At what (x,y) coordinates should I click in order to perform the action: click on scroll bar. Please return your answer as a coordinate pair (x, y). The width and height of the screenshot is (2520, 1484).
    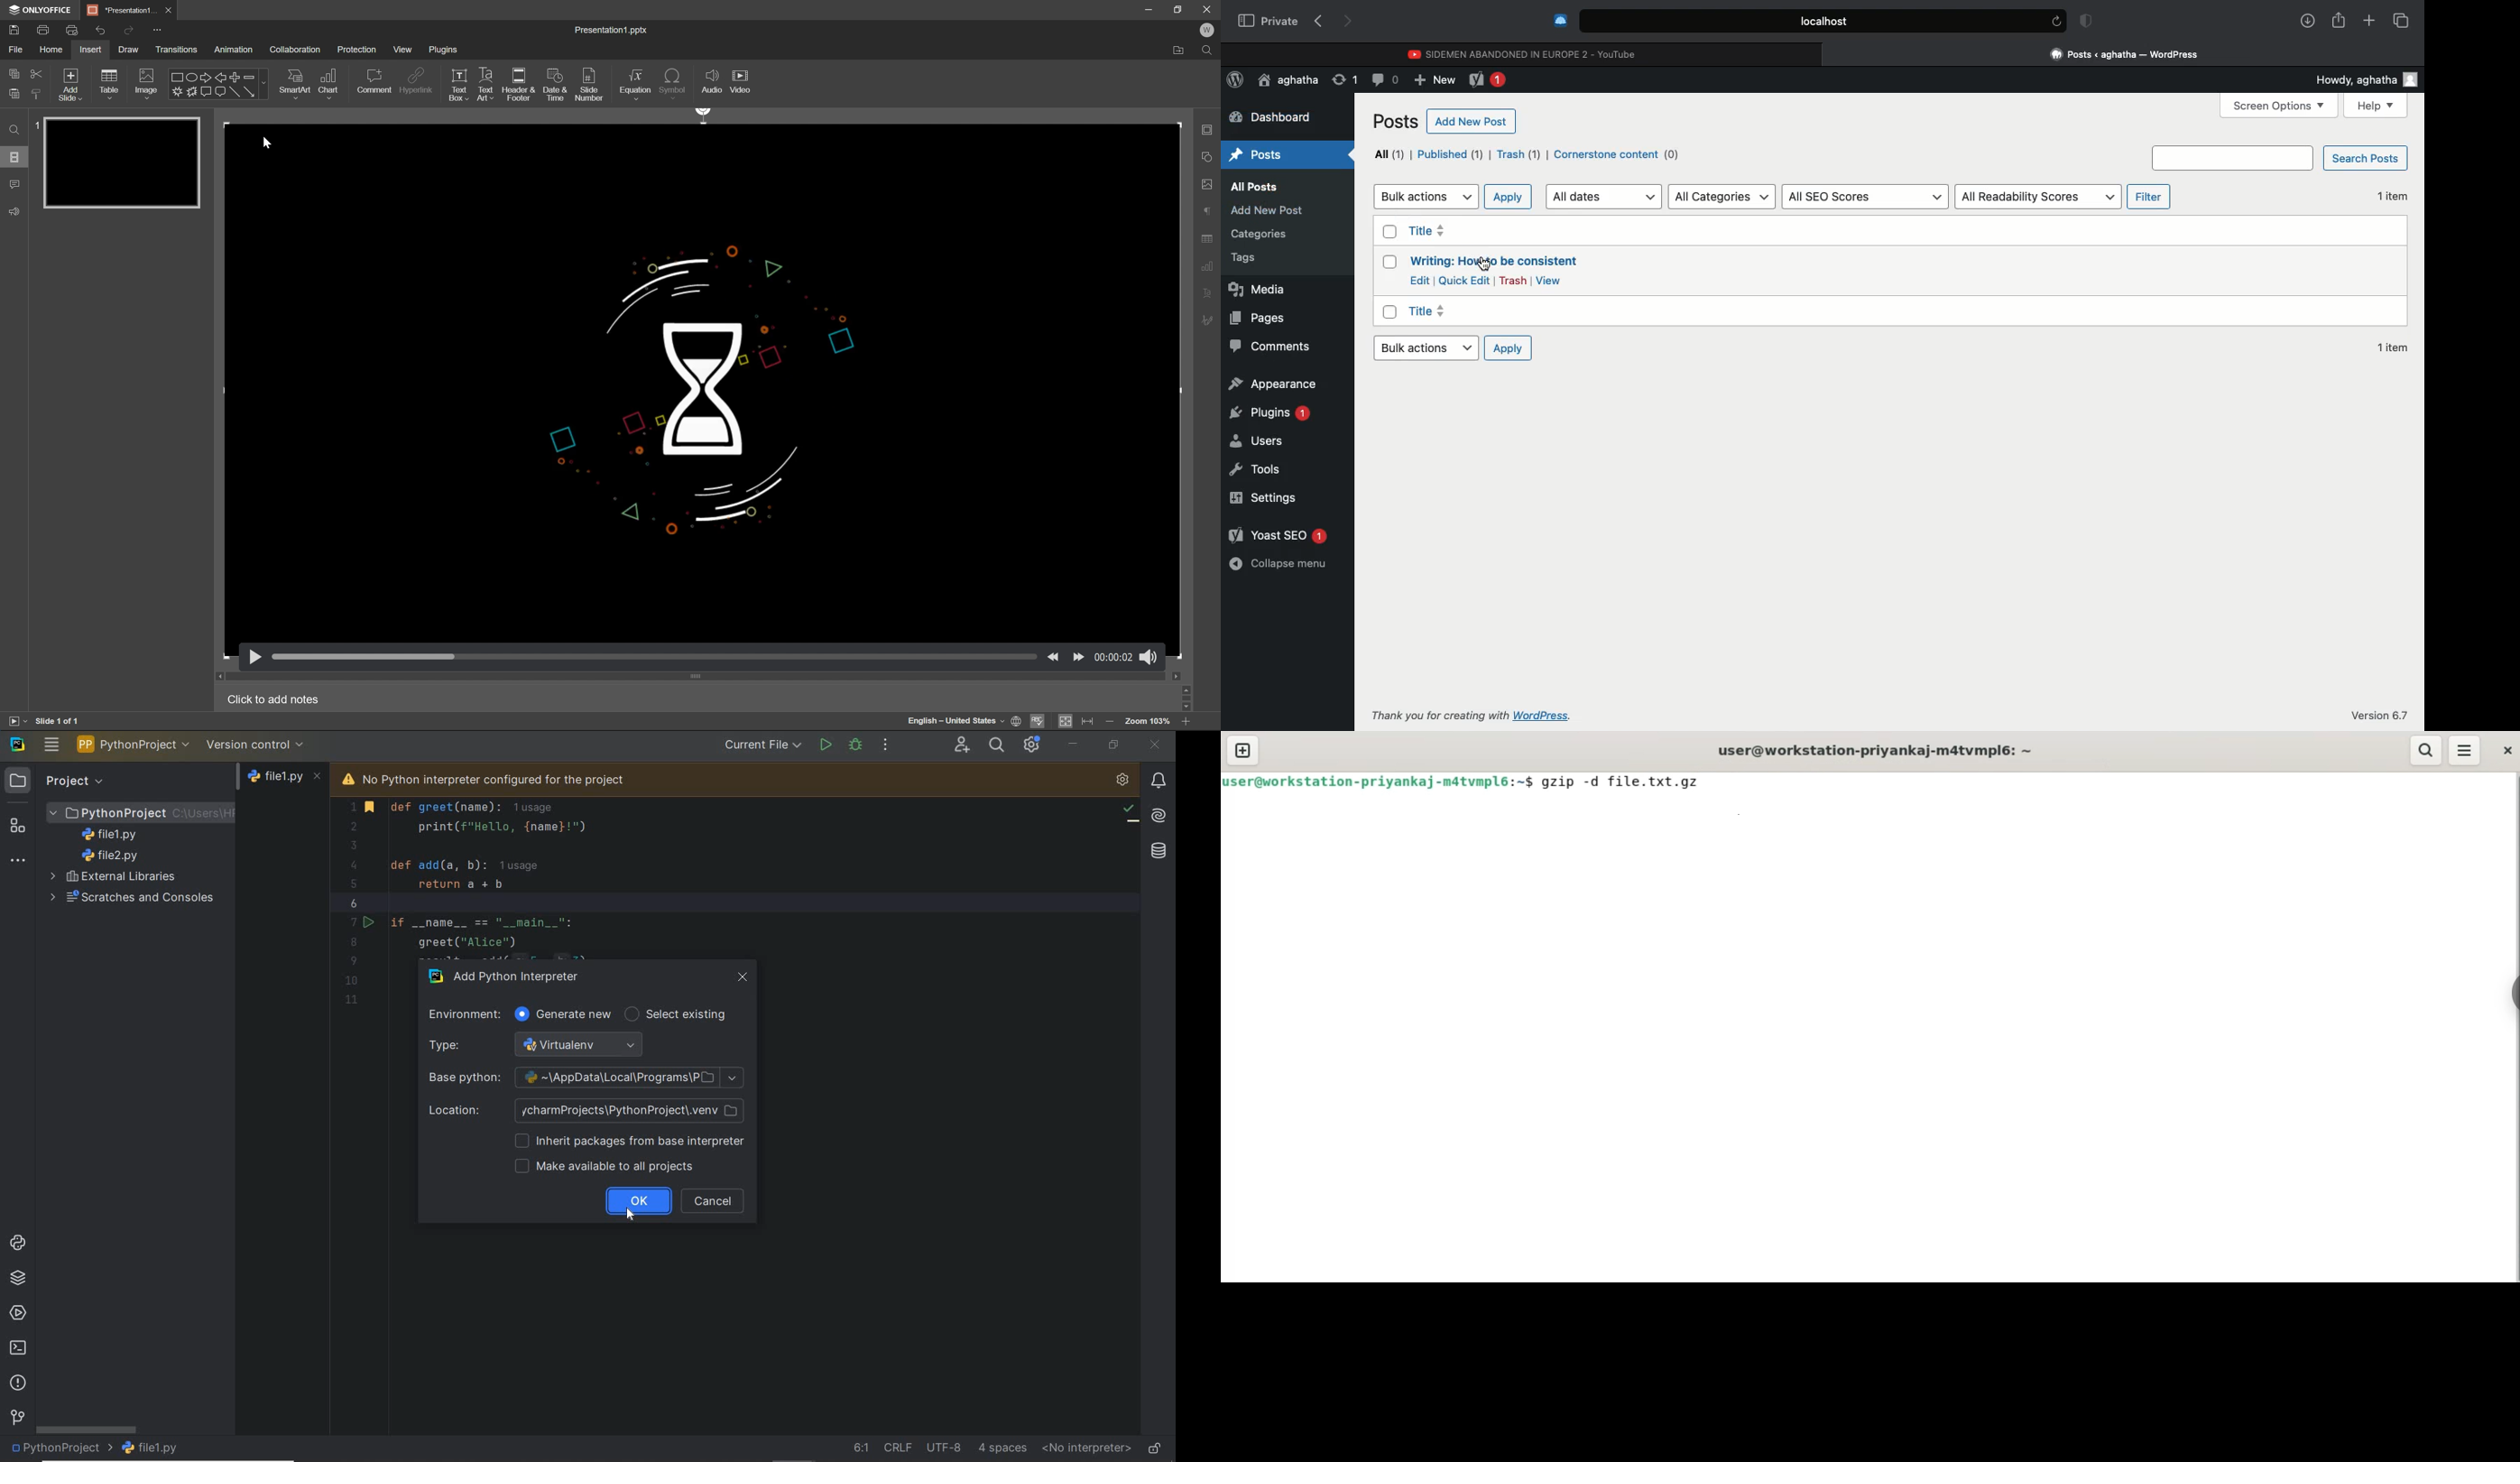
    Looking at the image, I should click on (1188, 698).